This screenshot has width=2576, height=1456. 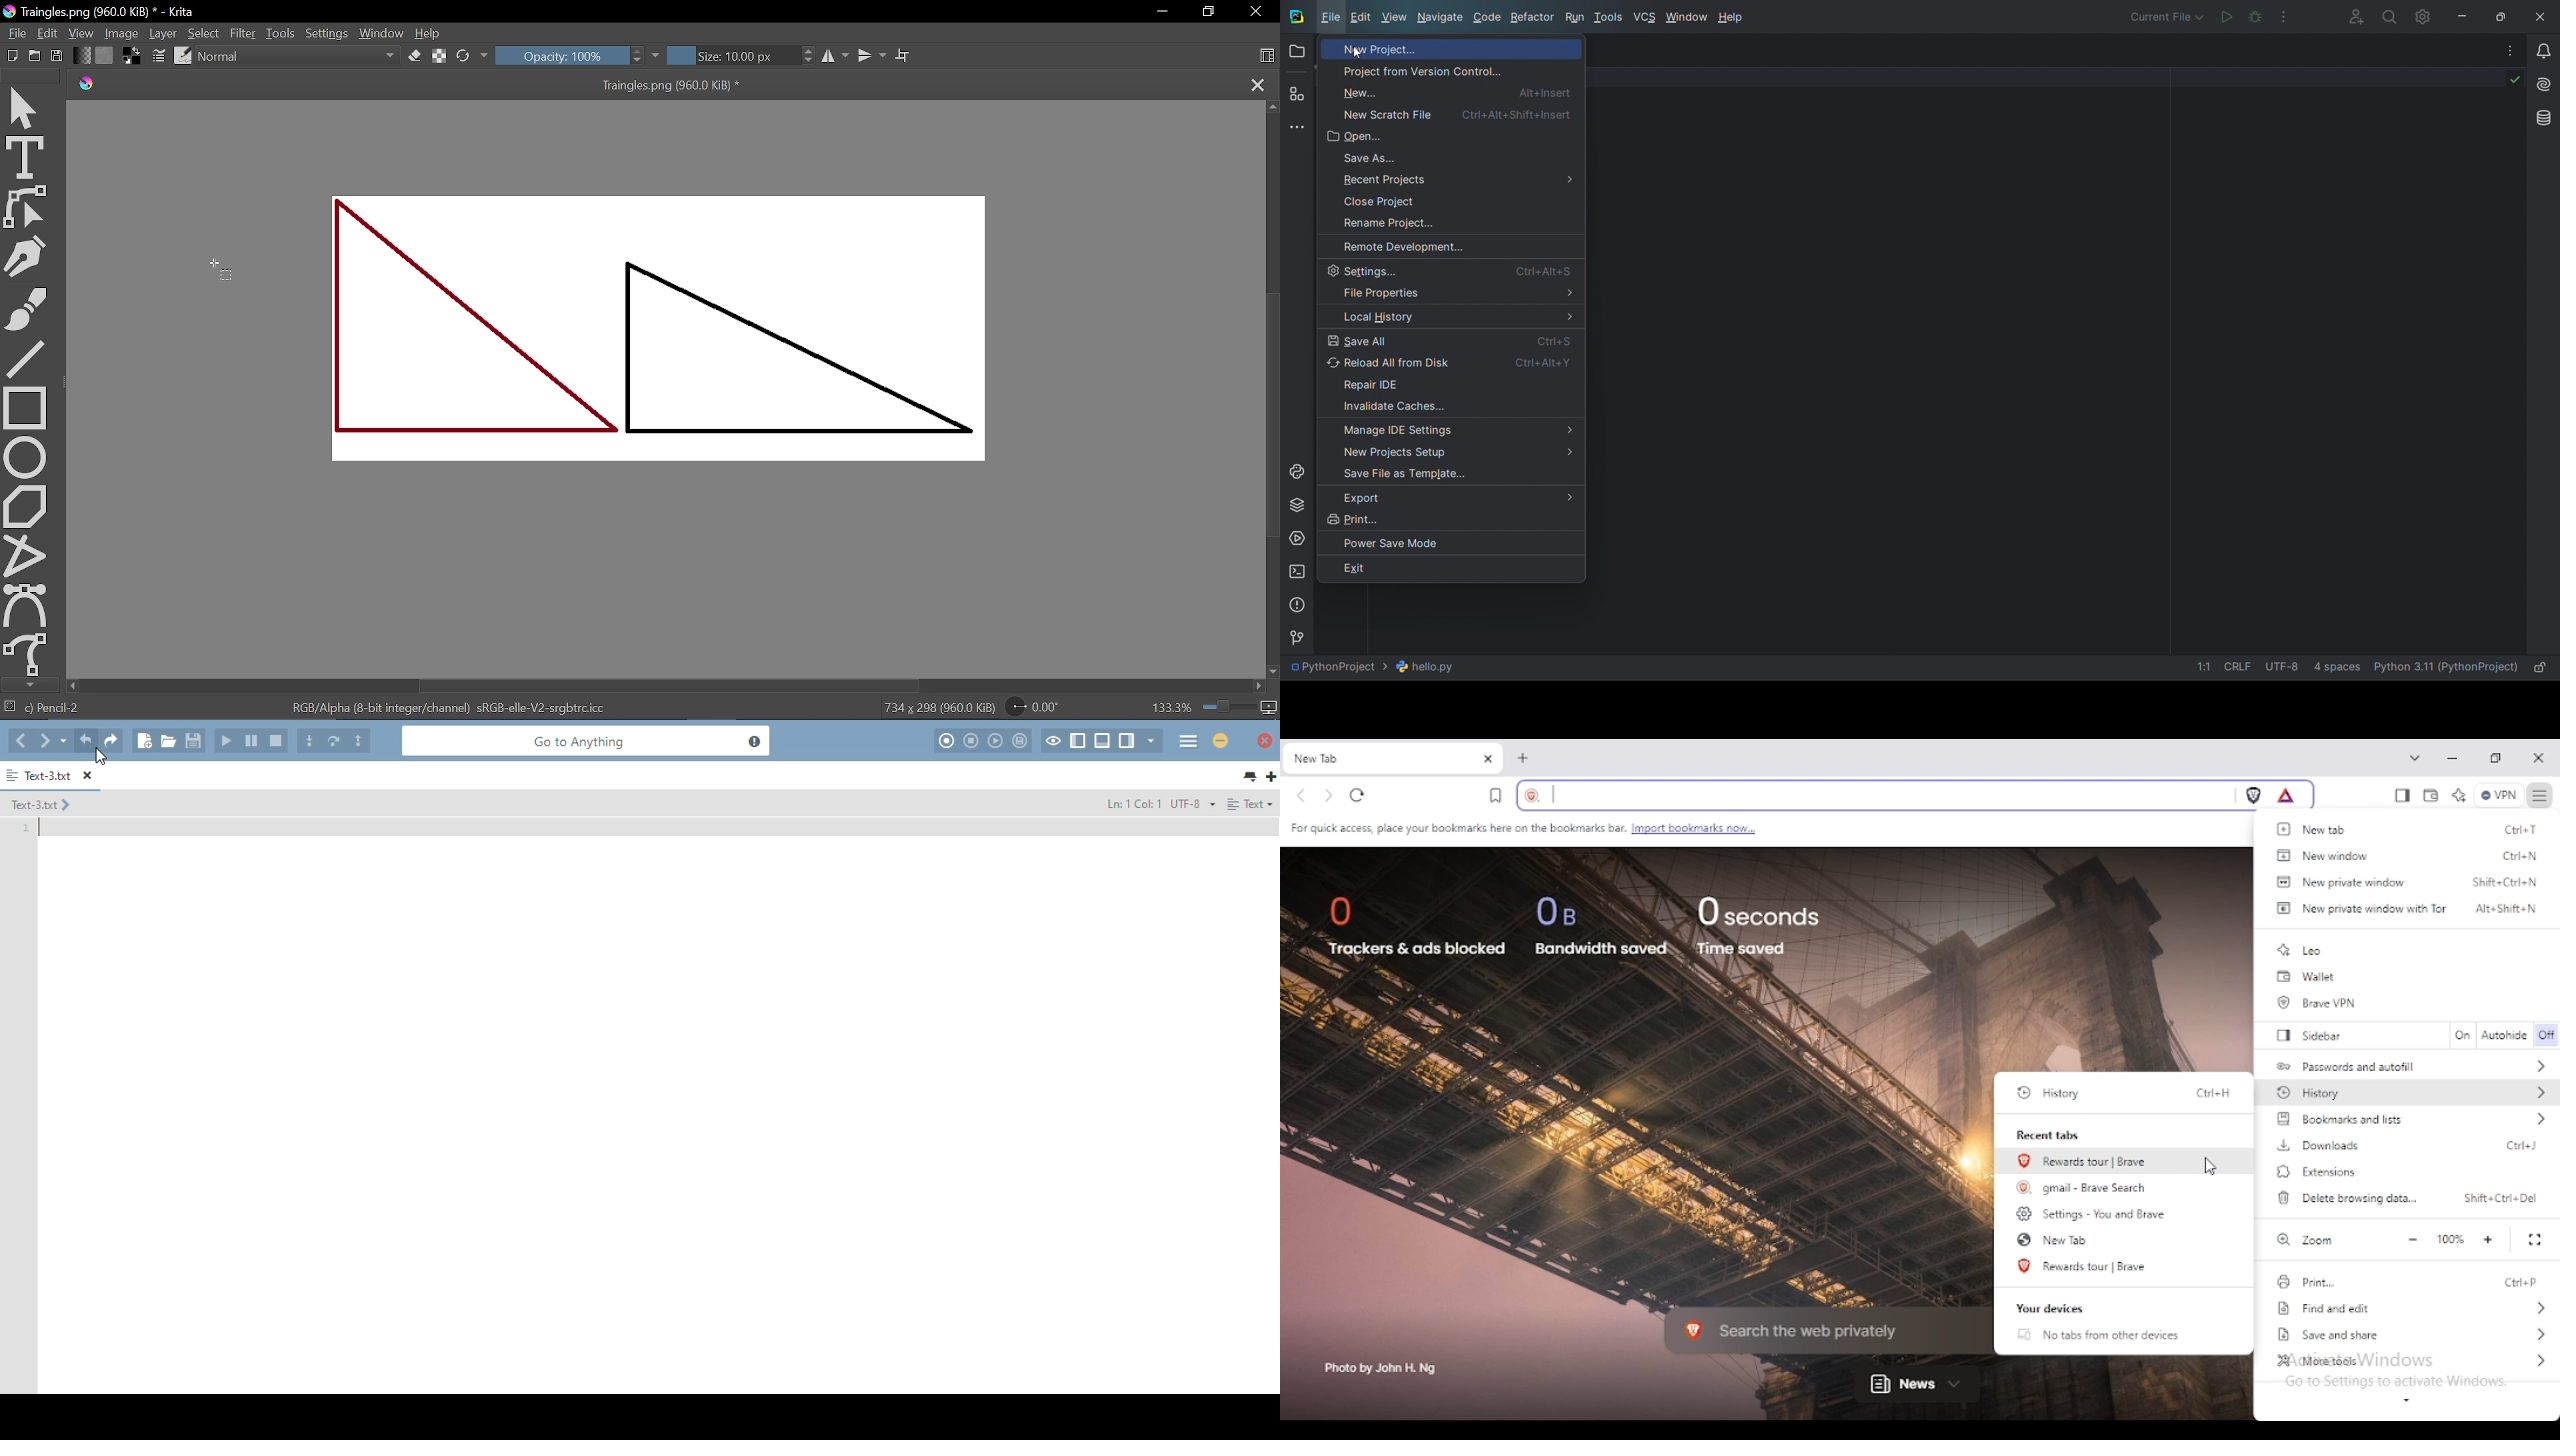 What do you see at coordinates (838, 55) in the screenshot?
I see `Horizontal mirror tool` at bounding box center [838, 55].